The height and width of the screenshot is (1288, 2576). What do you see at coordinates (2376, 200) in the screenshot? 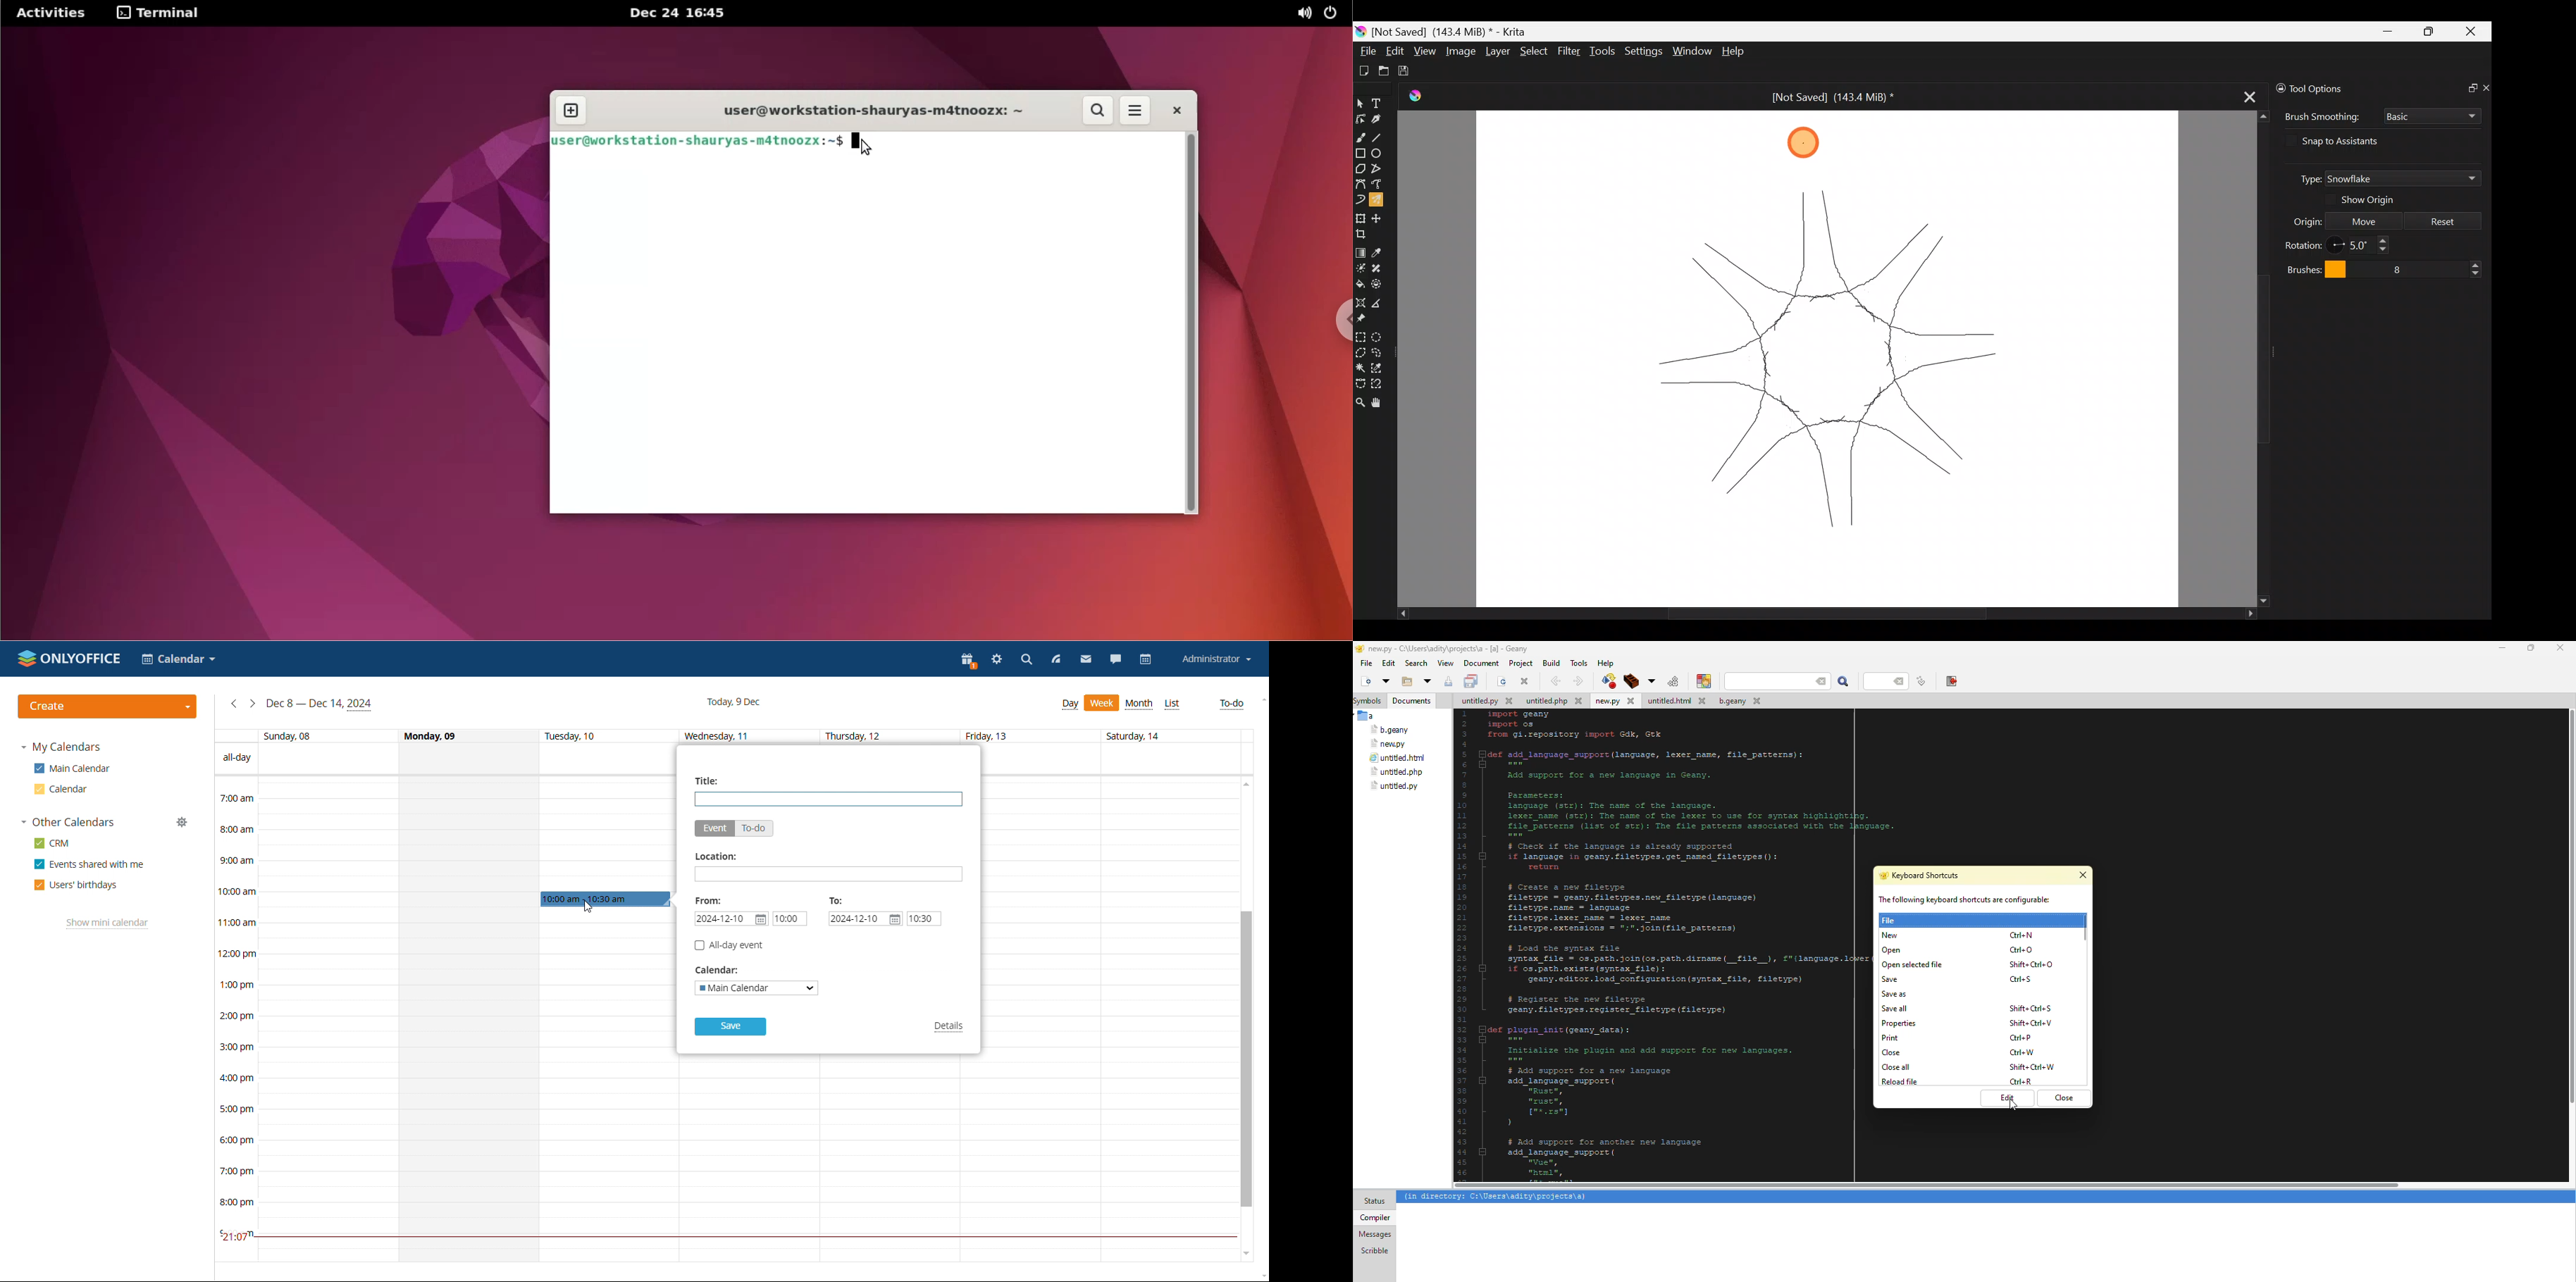
I see `Show origin` at bounding box center [2376, 200].